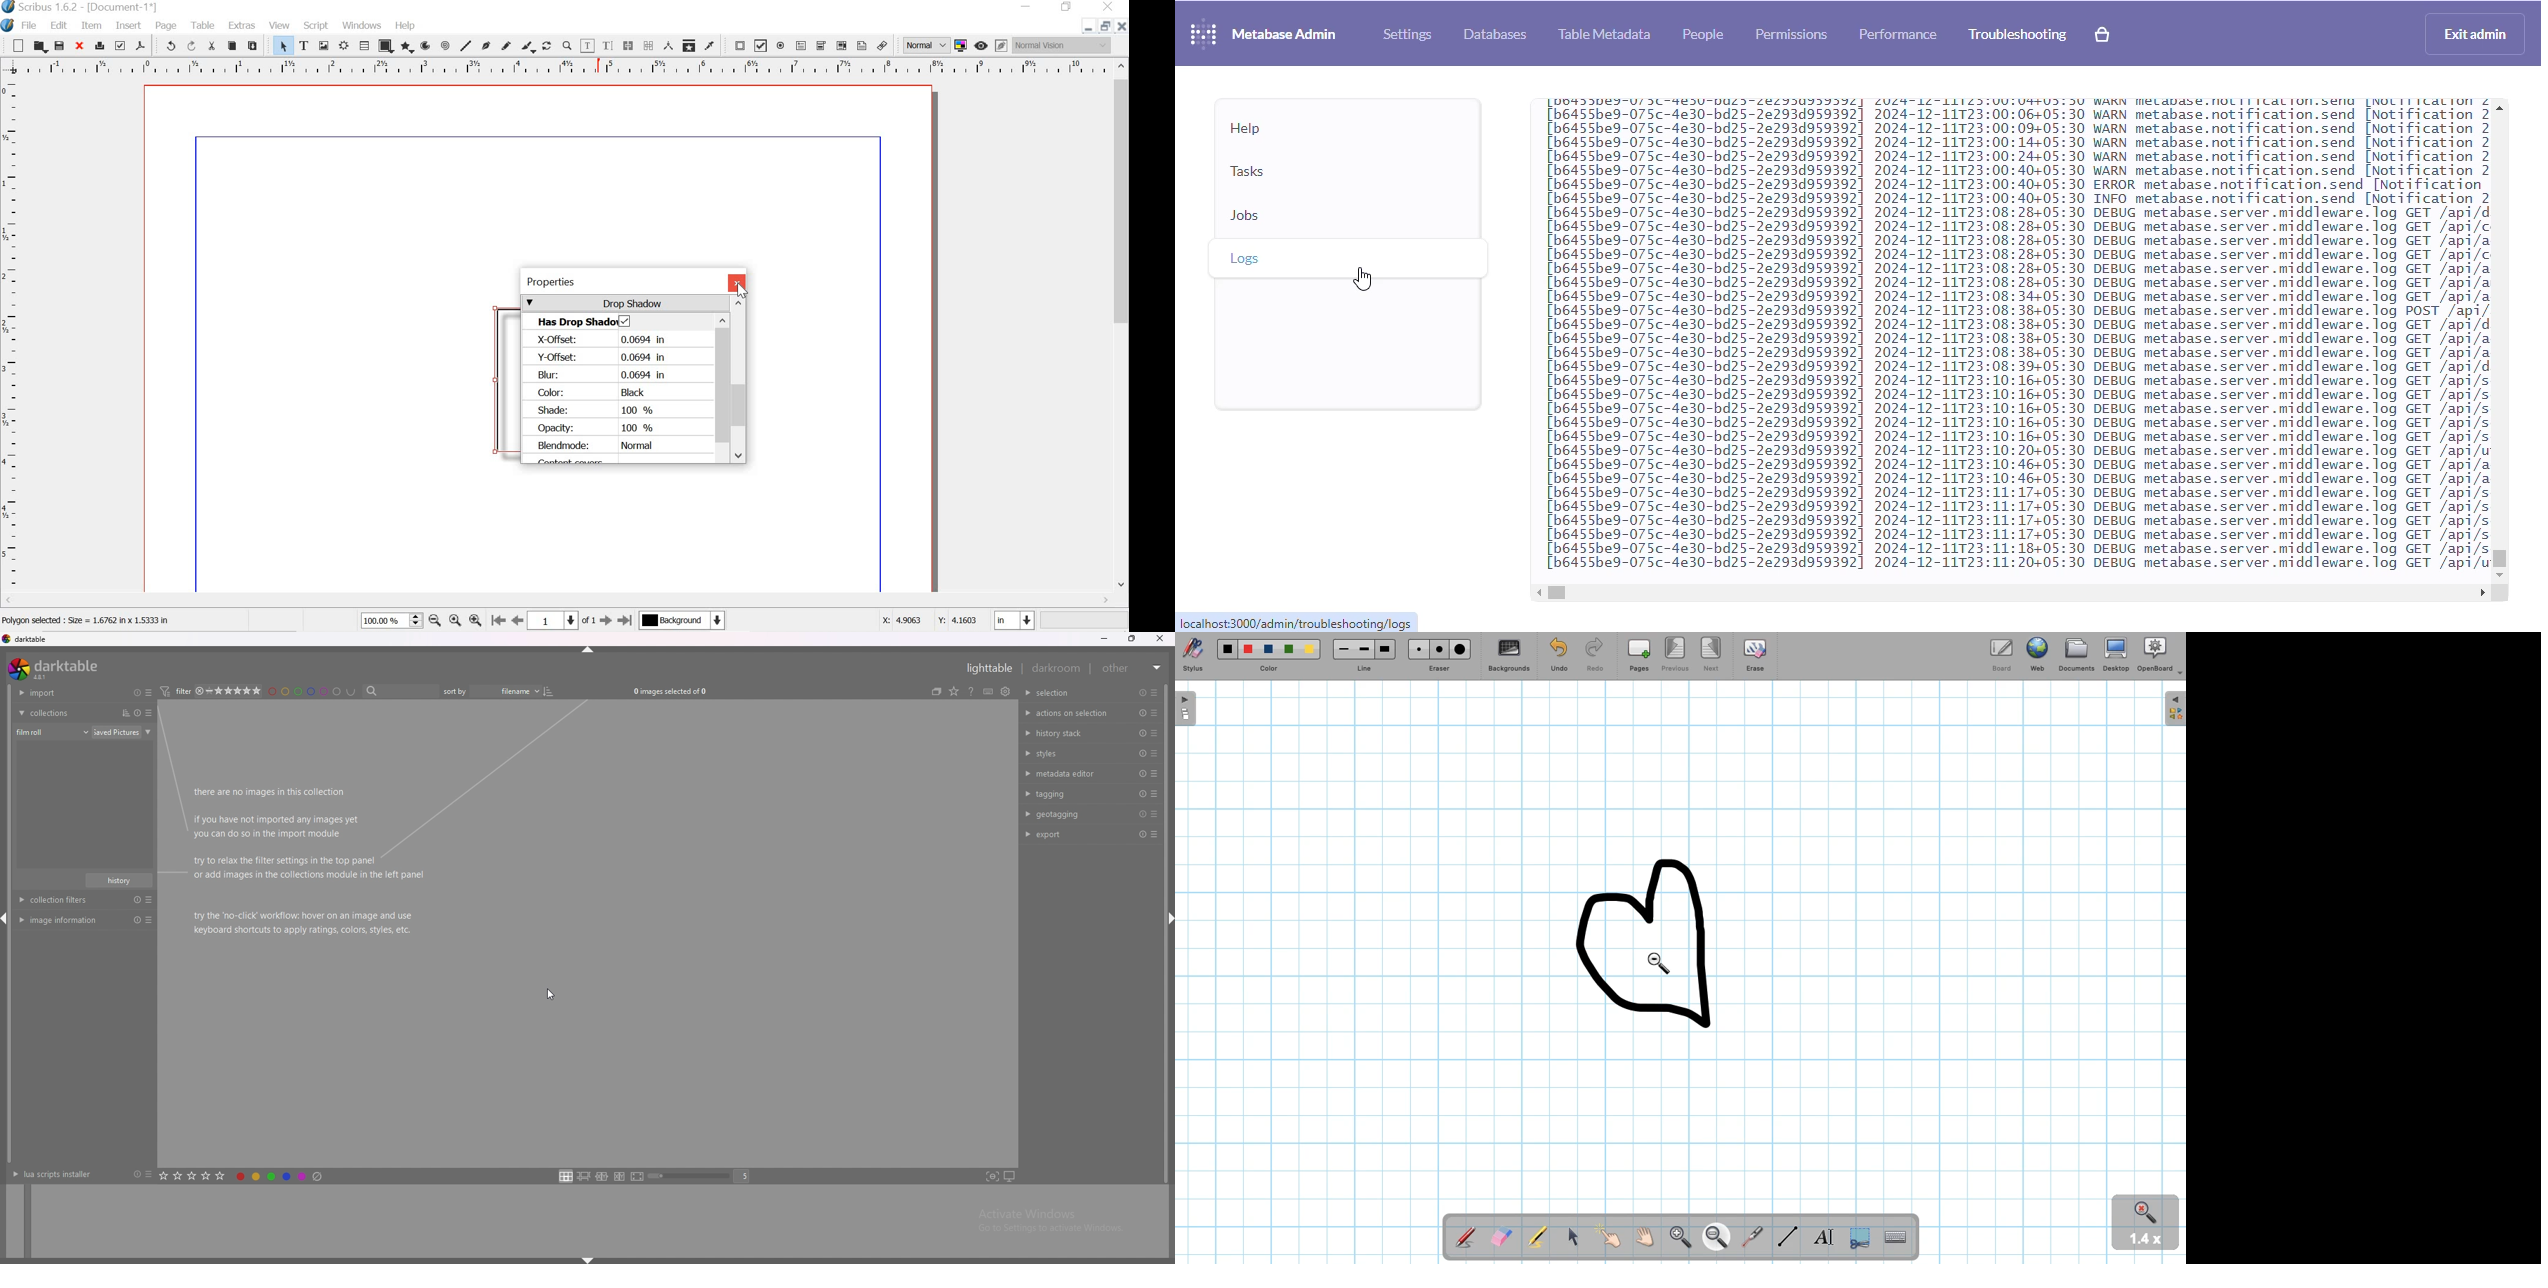 The width and height of the screenshot is (2548, 1288). I want to click on calligraphic line, so click(528, 46).